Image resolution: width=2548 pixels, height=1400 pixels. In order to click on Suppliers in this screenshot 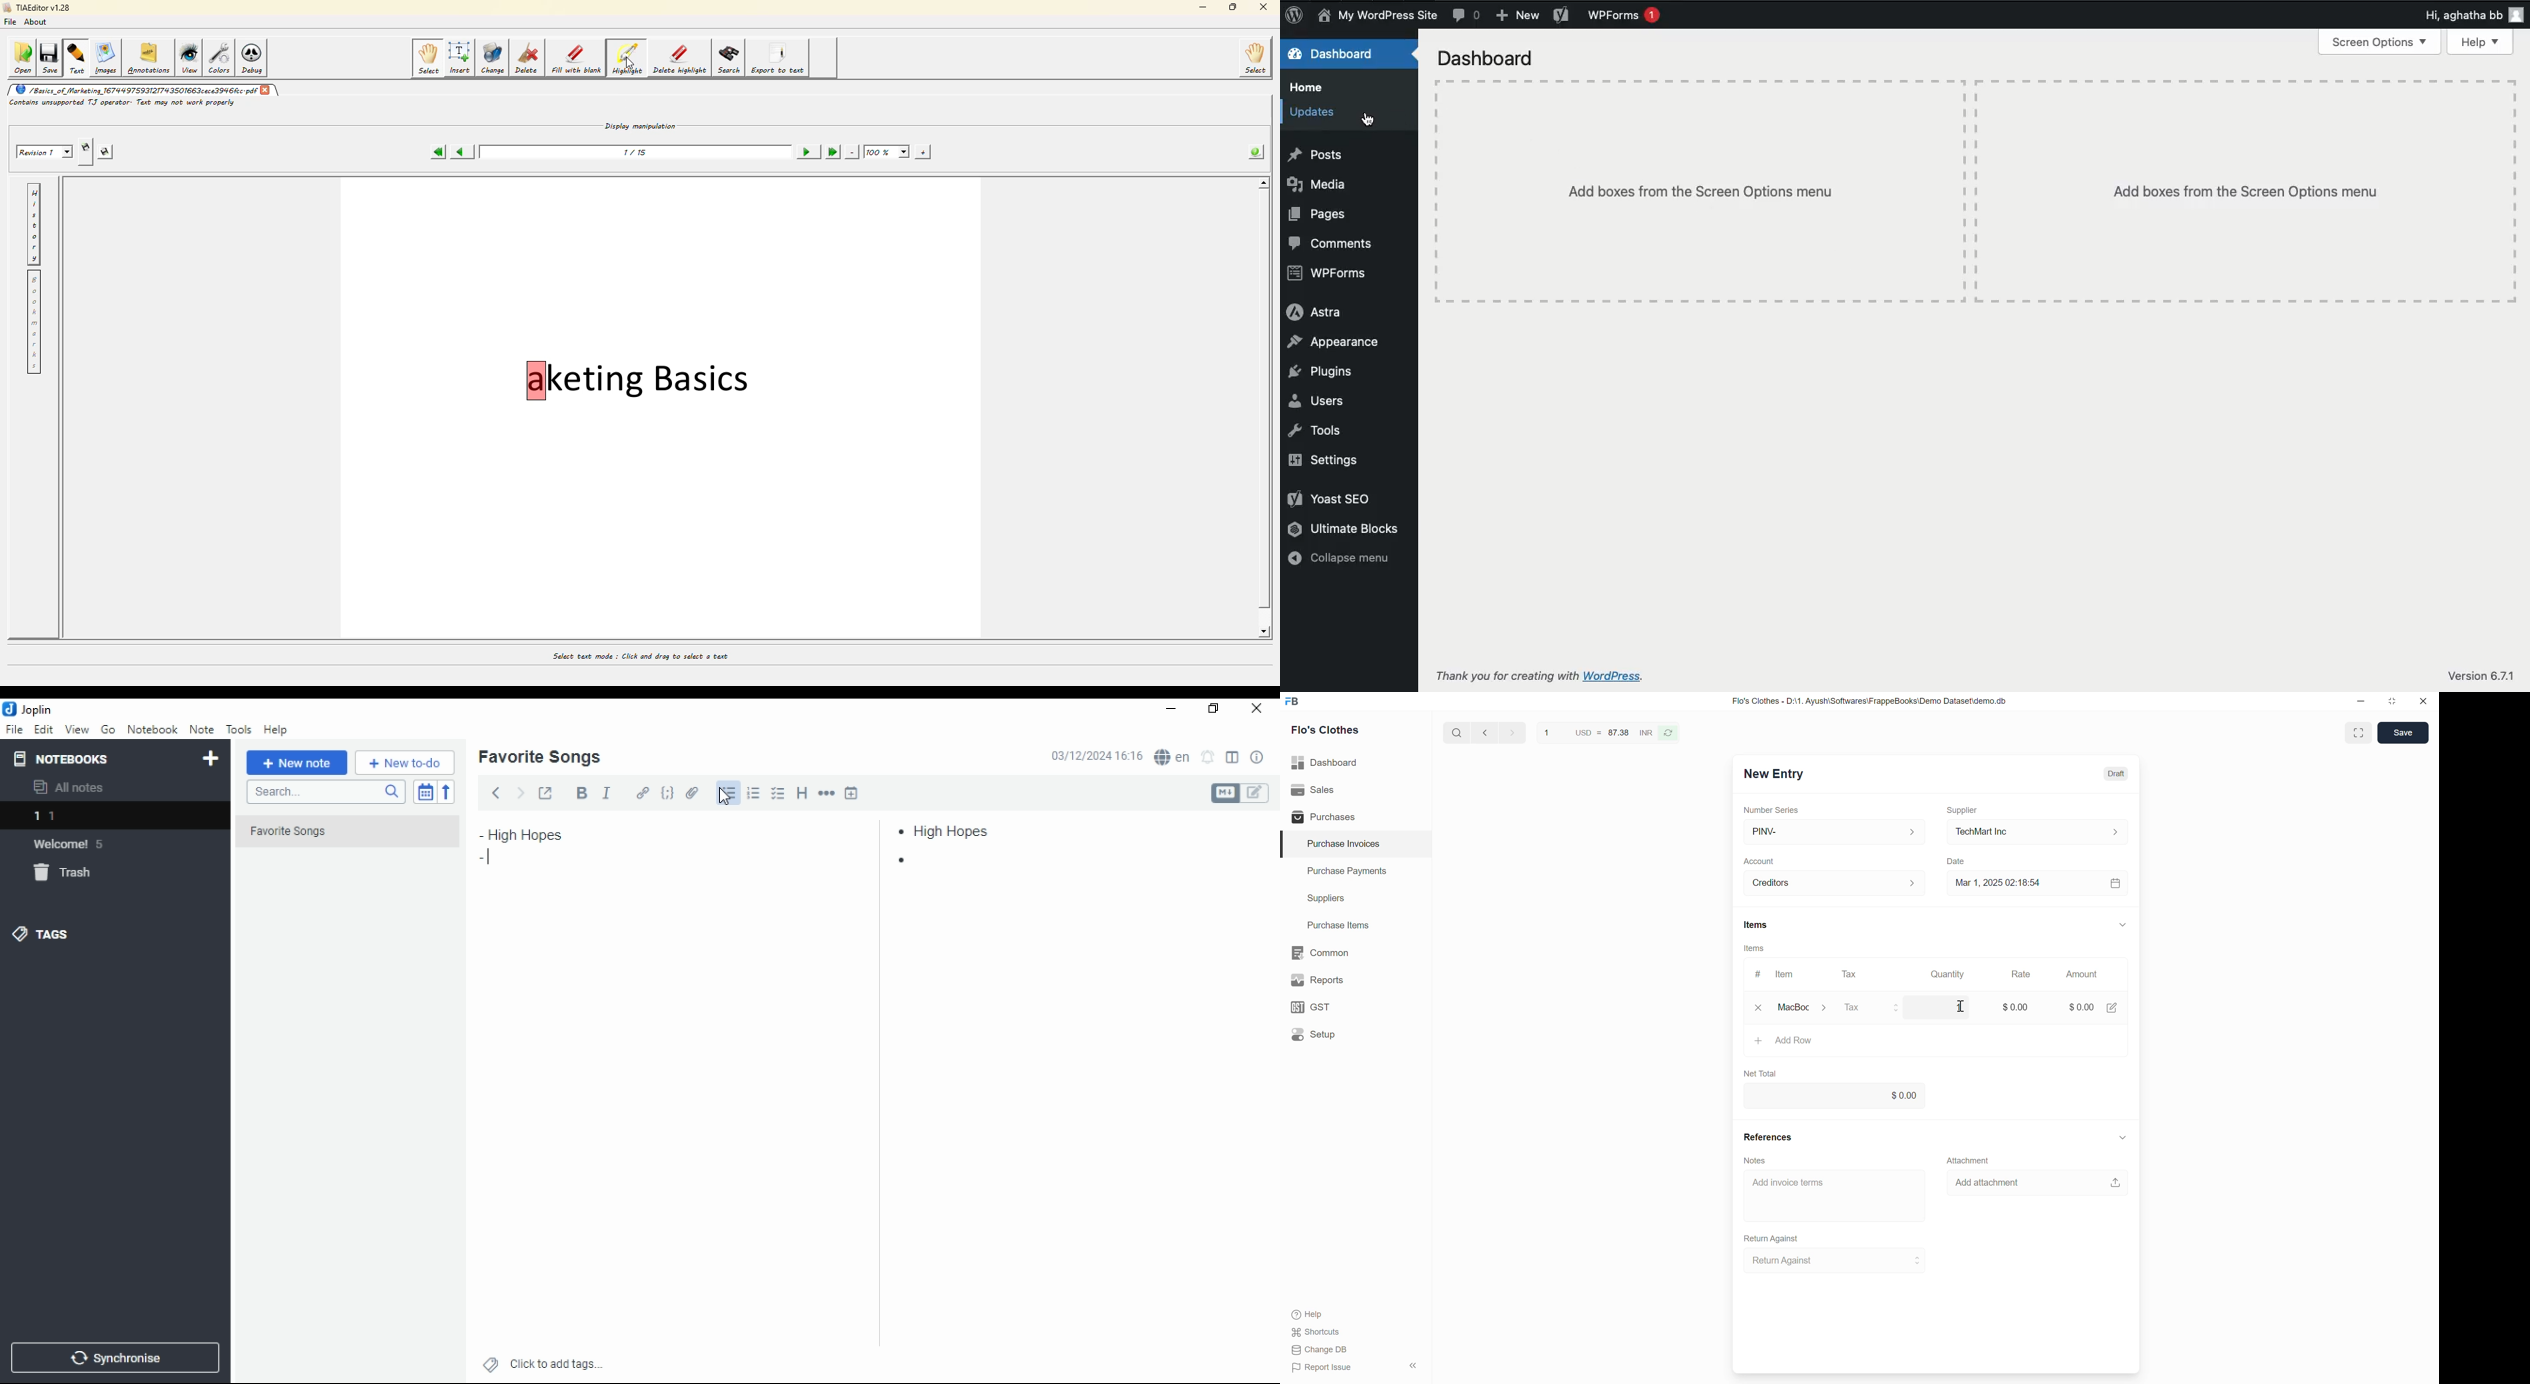, I will do `click(1356, 899)`.